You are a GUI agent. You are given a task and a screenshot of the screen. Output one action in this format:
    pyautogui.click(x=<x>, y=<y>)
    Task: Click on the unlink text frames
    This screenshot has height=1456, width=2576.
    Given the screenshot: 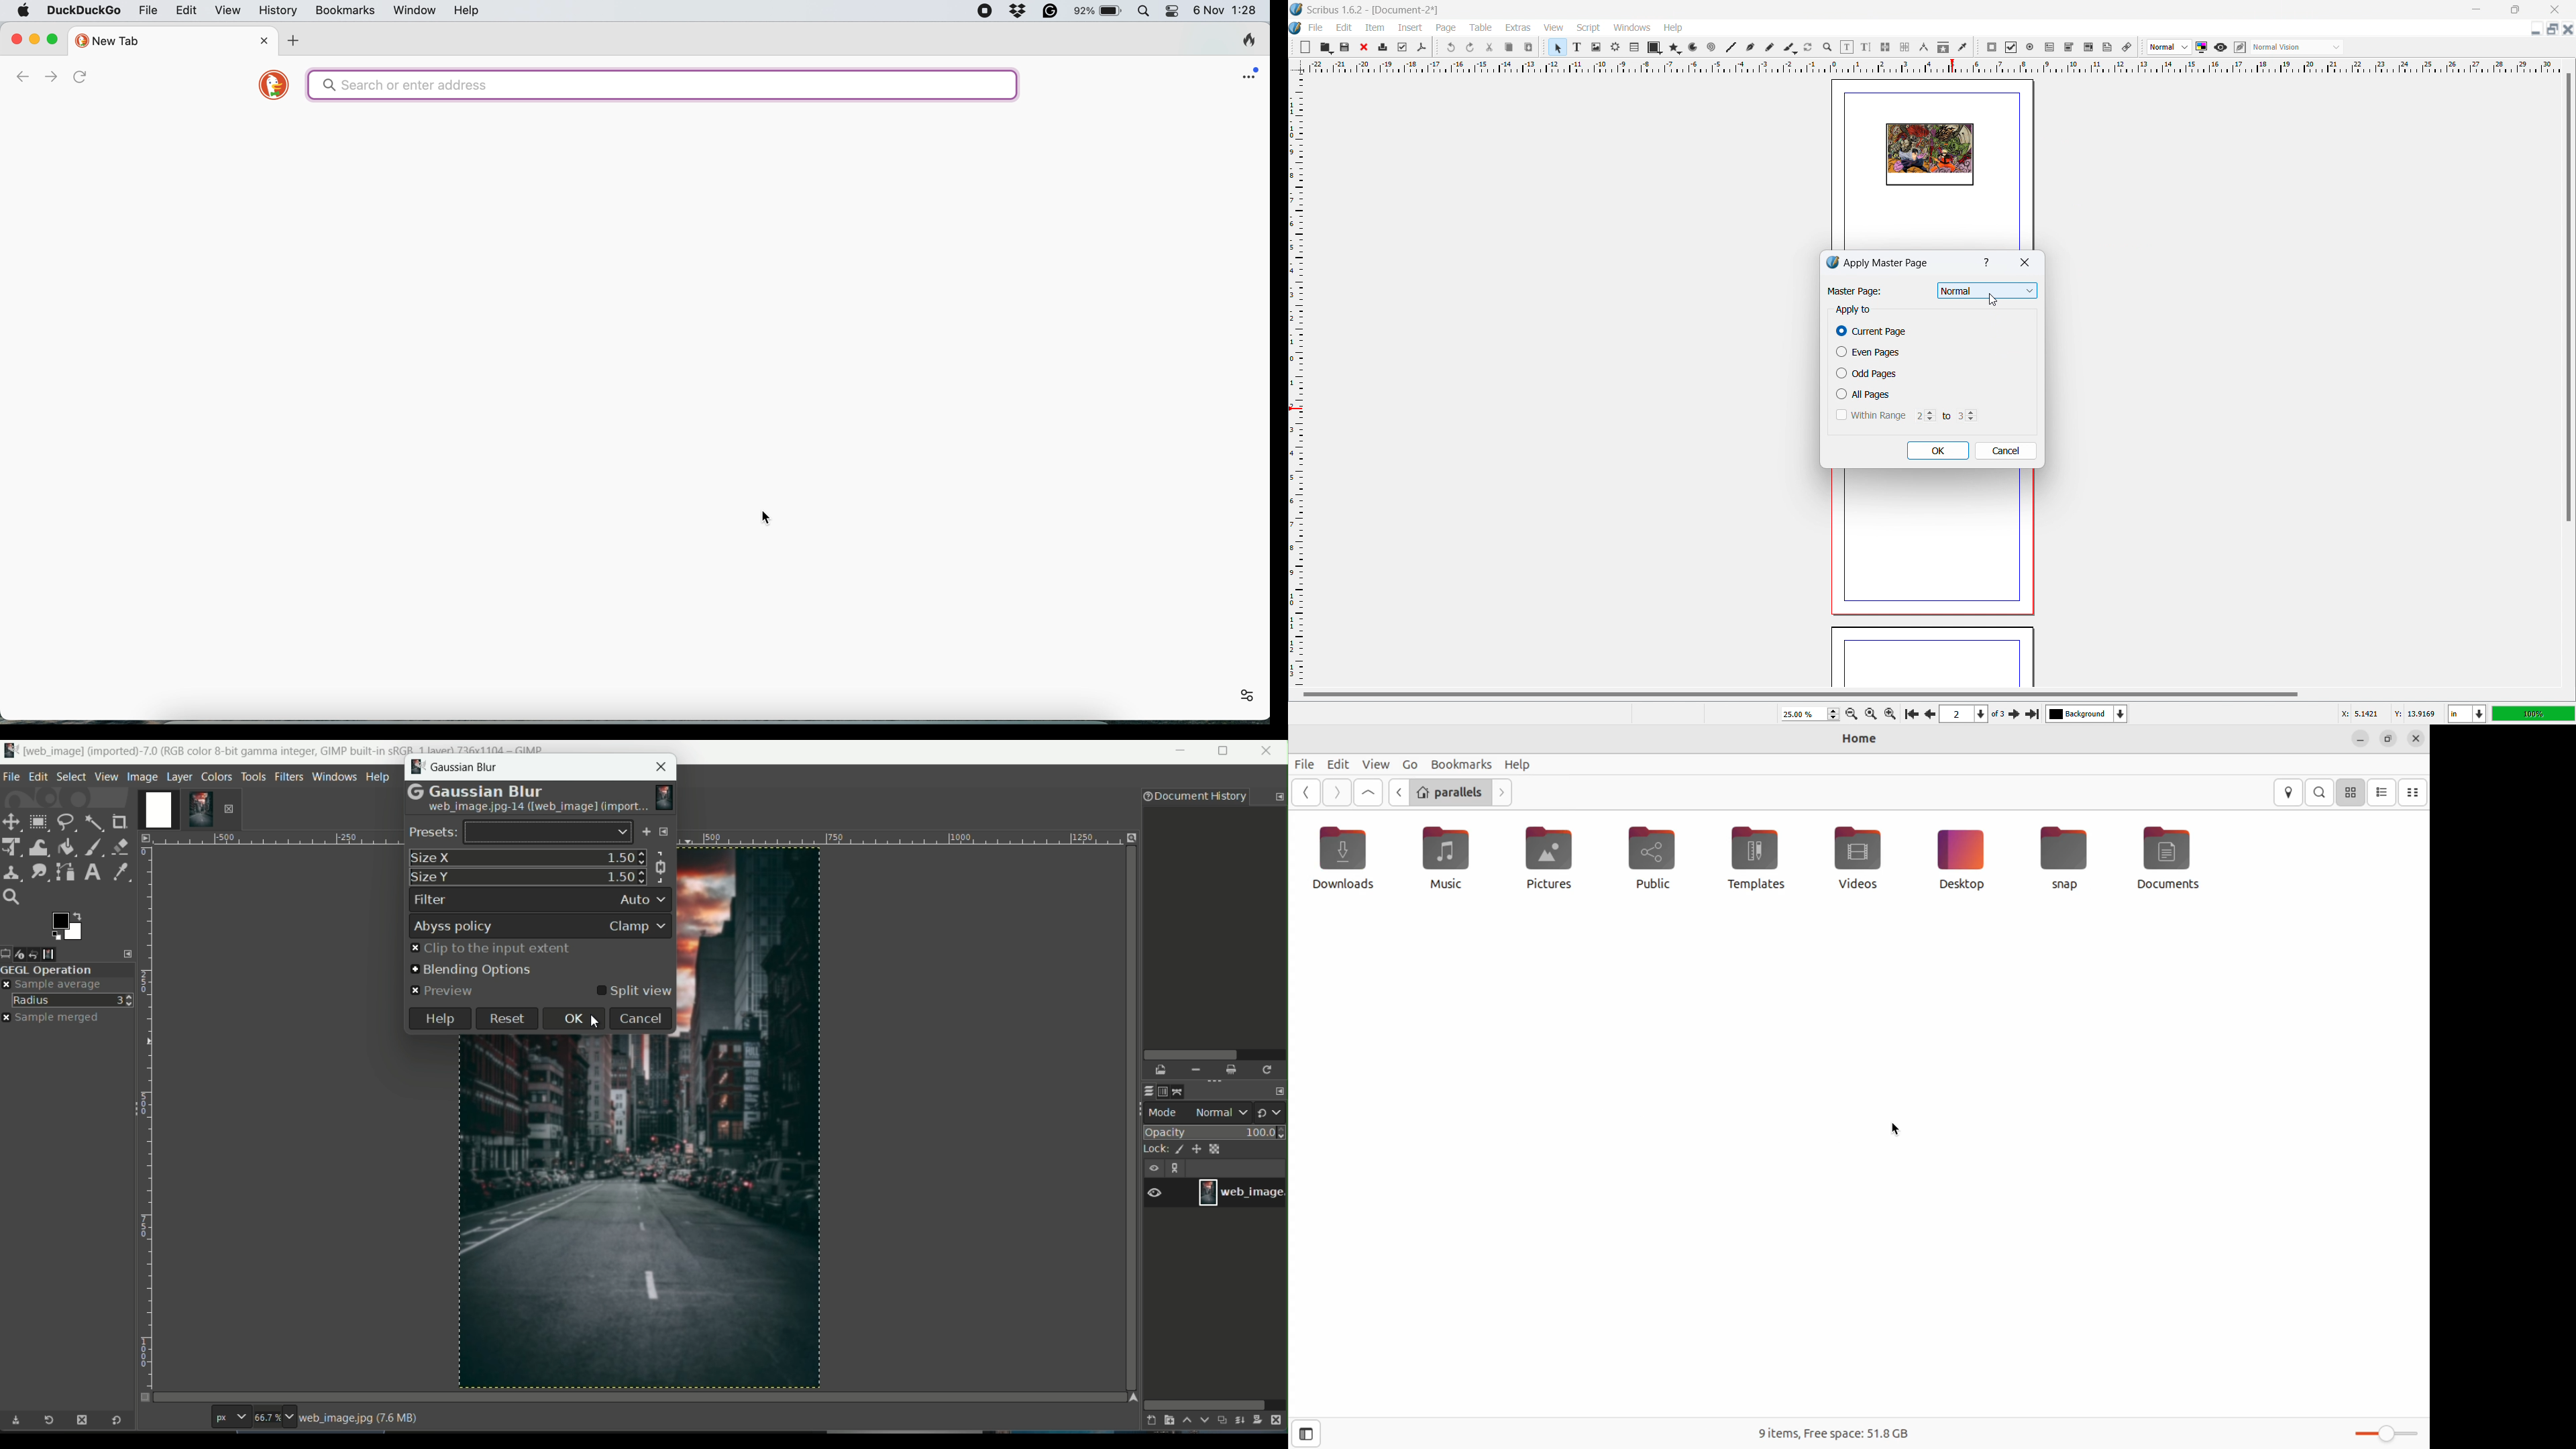 What is the action you would take?
    pyautogui.click(x=1904, y=48)
    